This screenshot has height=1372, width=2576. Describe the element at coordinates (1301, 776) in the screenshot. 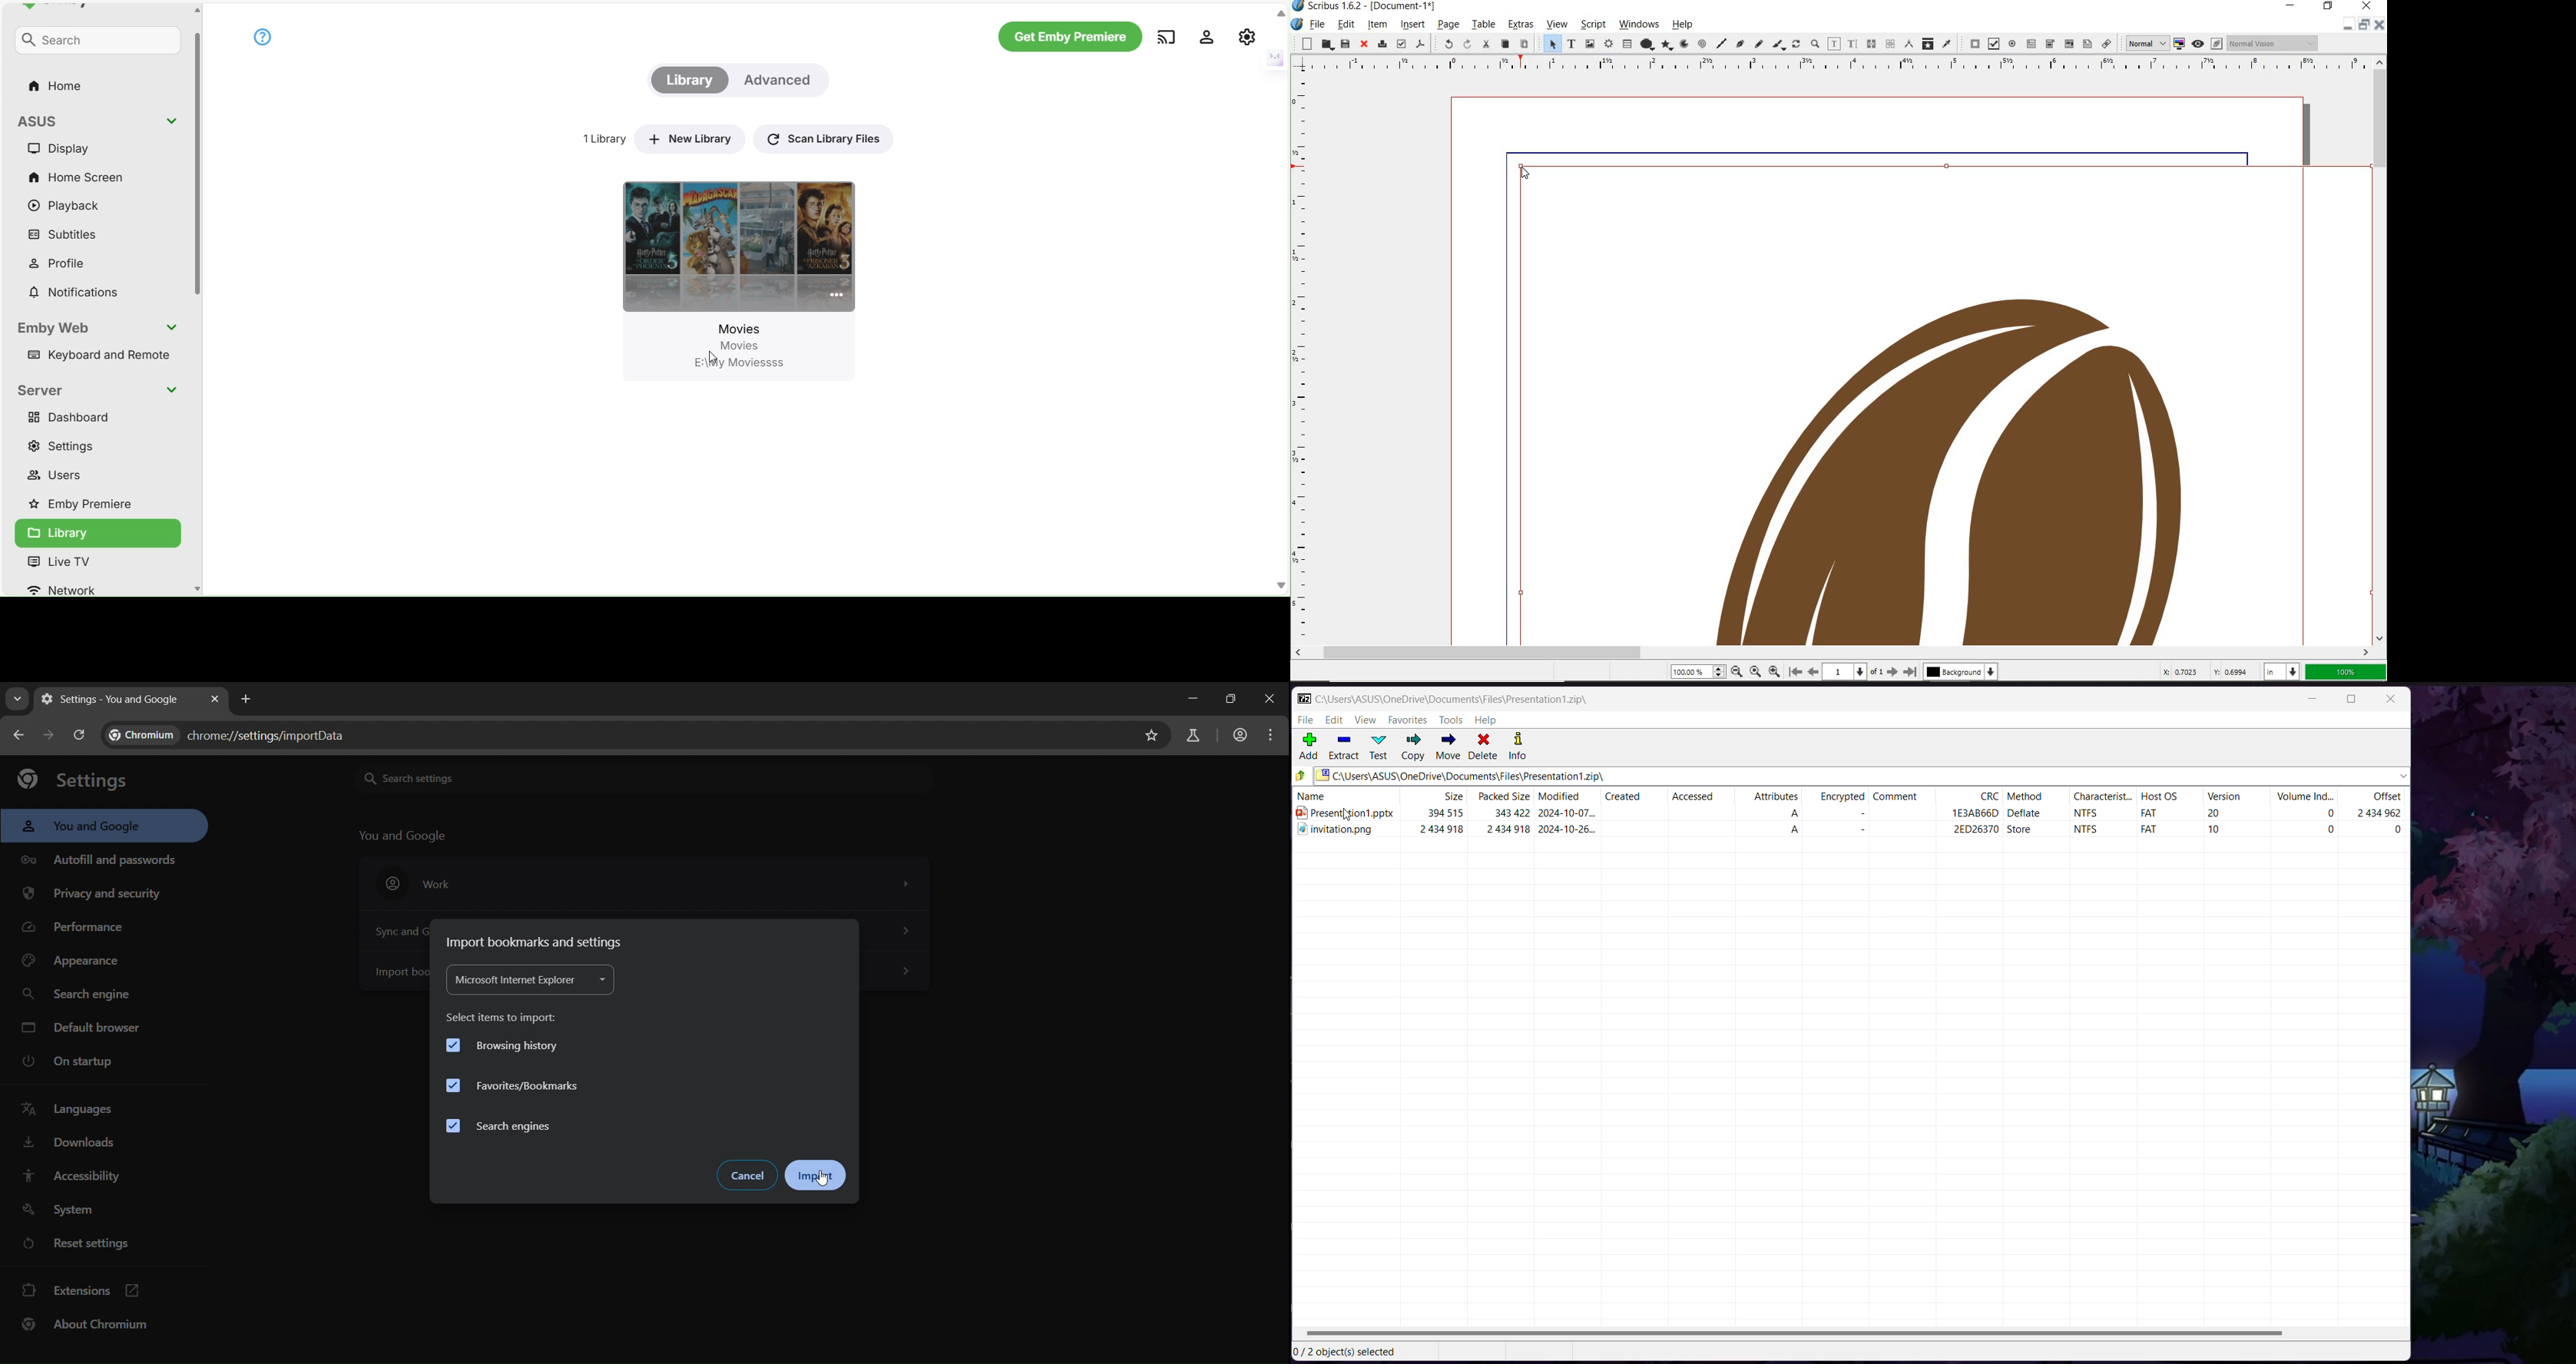

I see `Move Up one level` at that location.